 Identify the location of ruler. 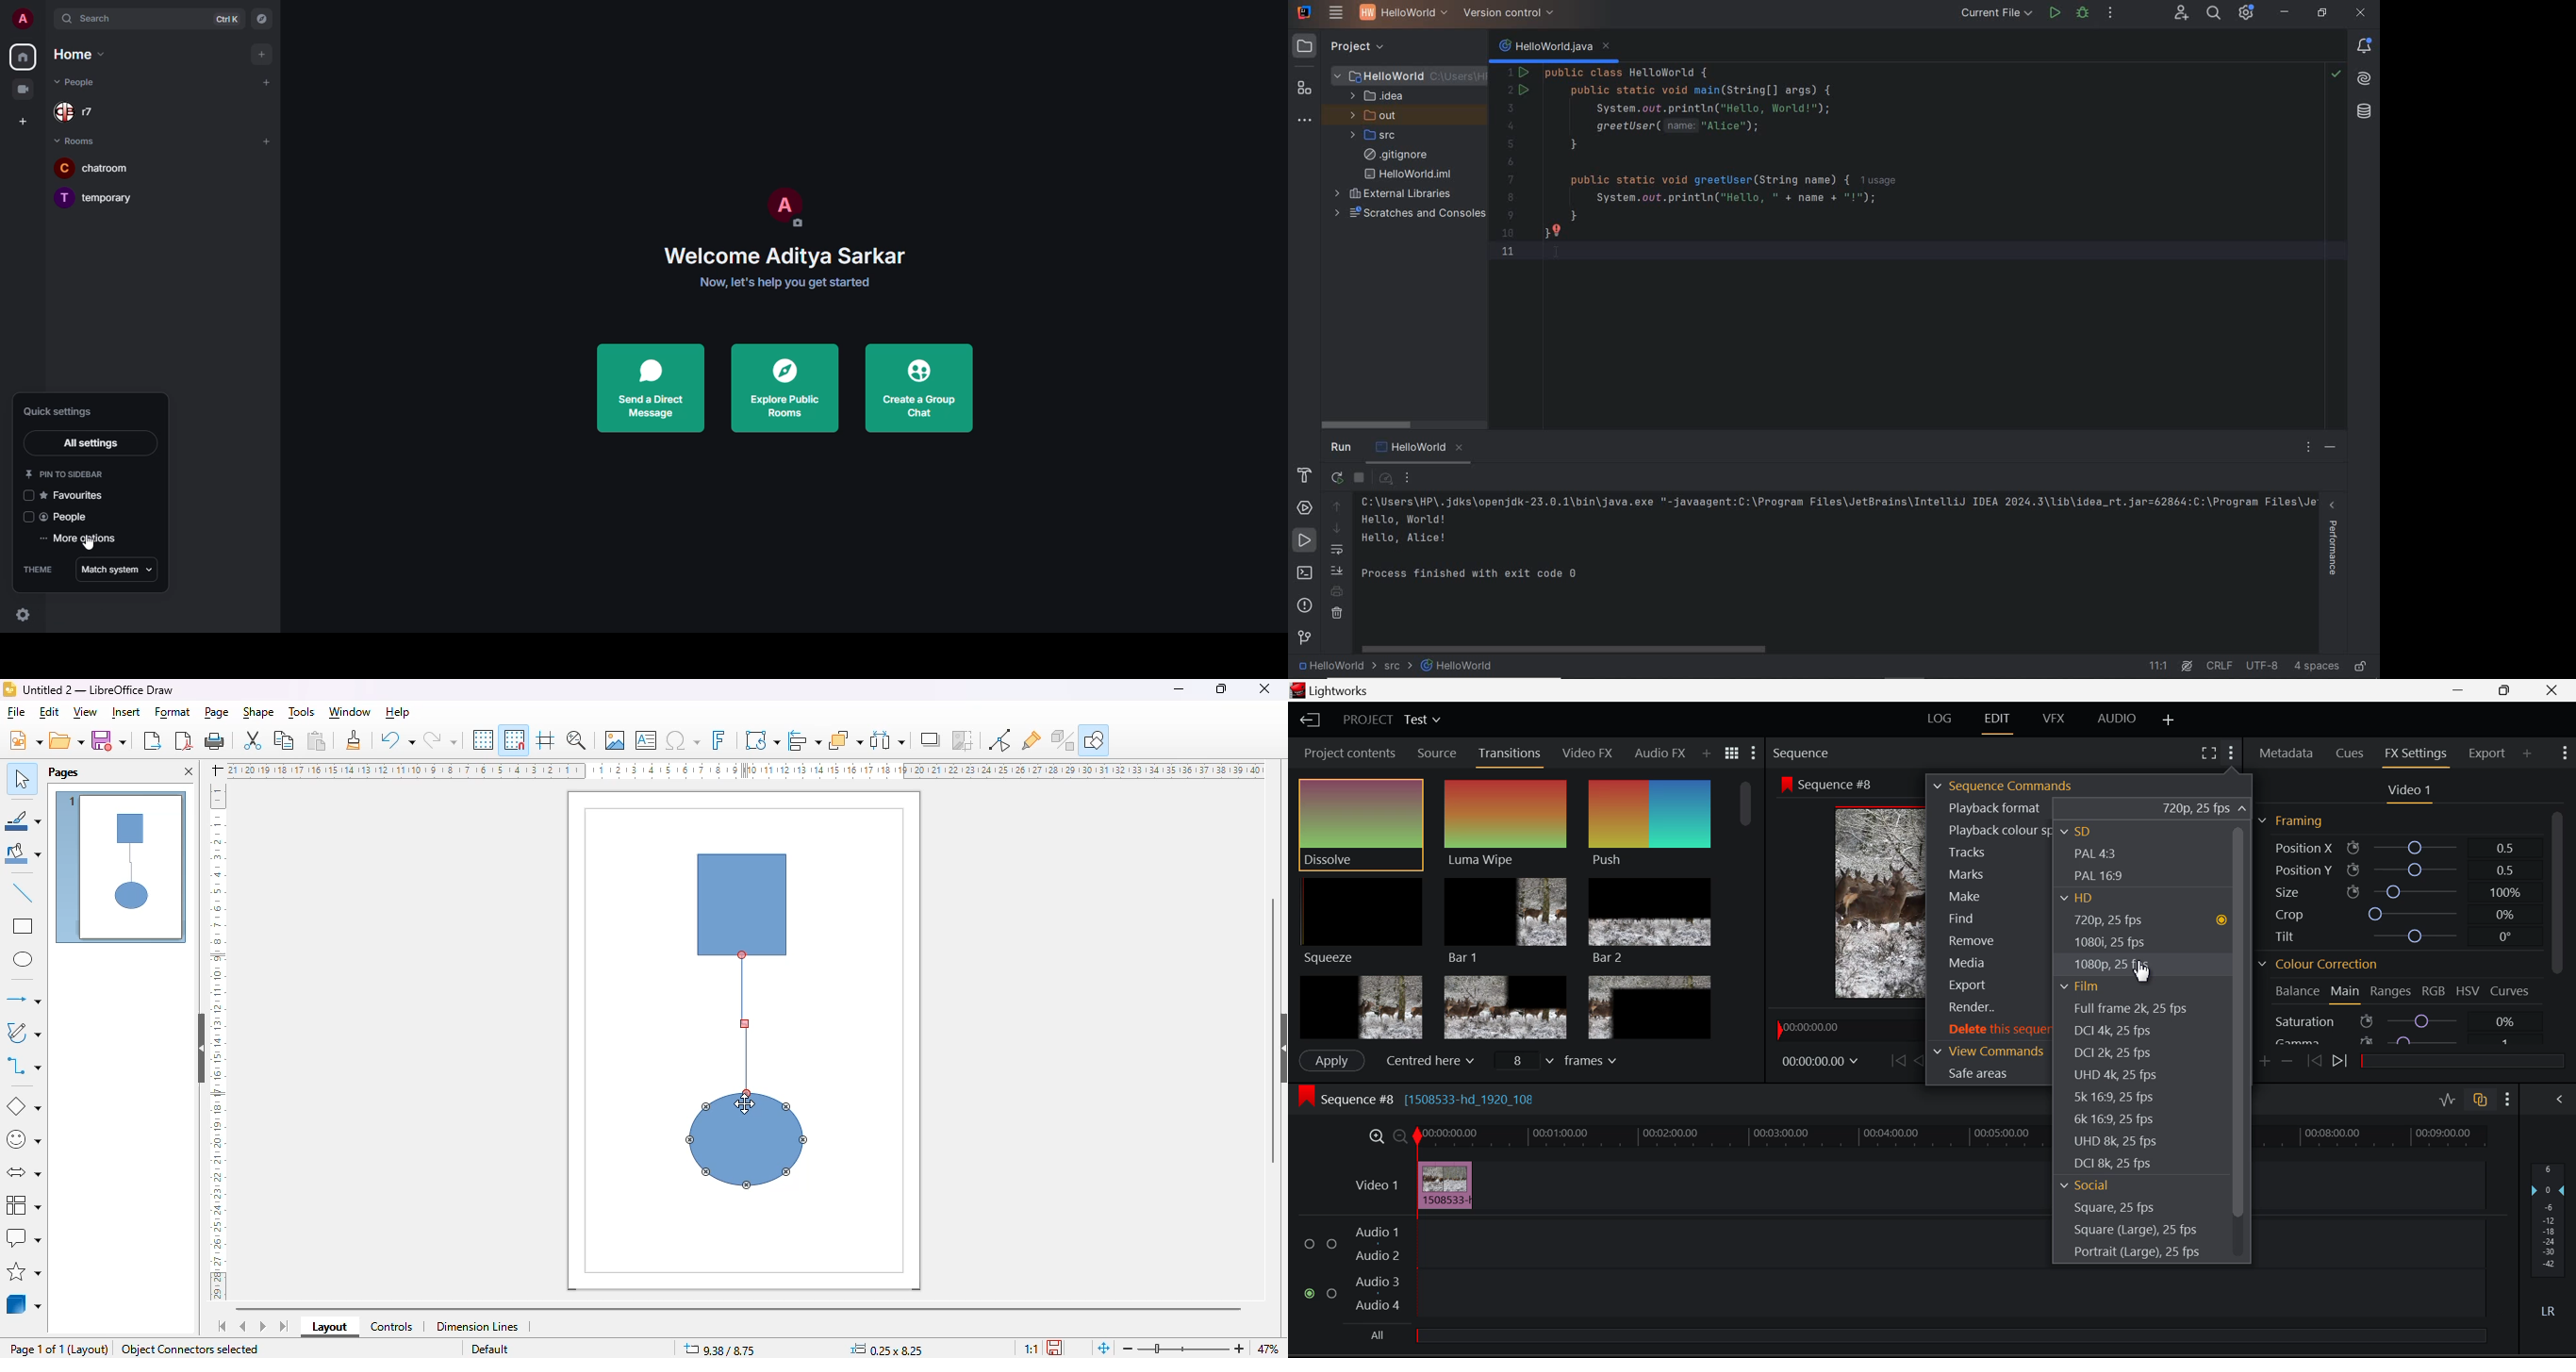
(218, 1042).